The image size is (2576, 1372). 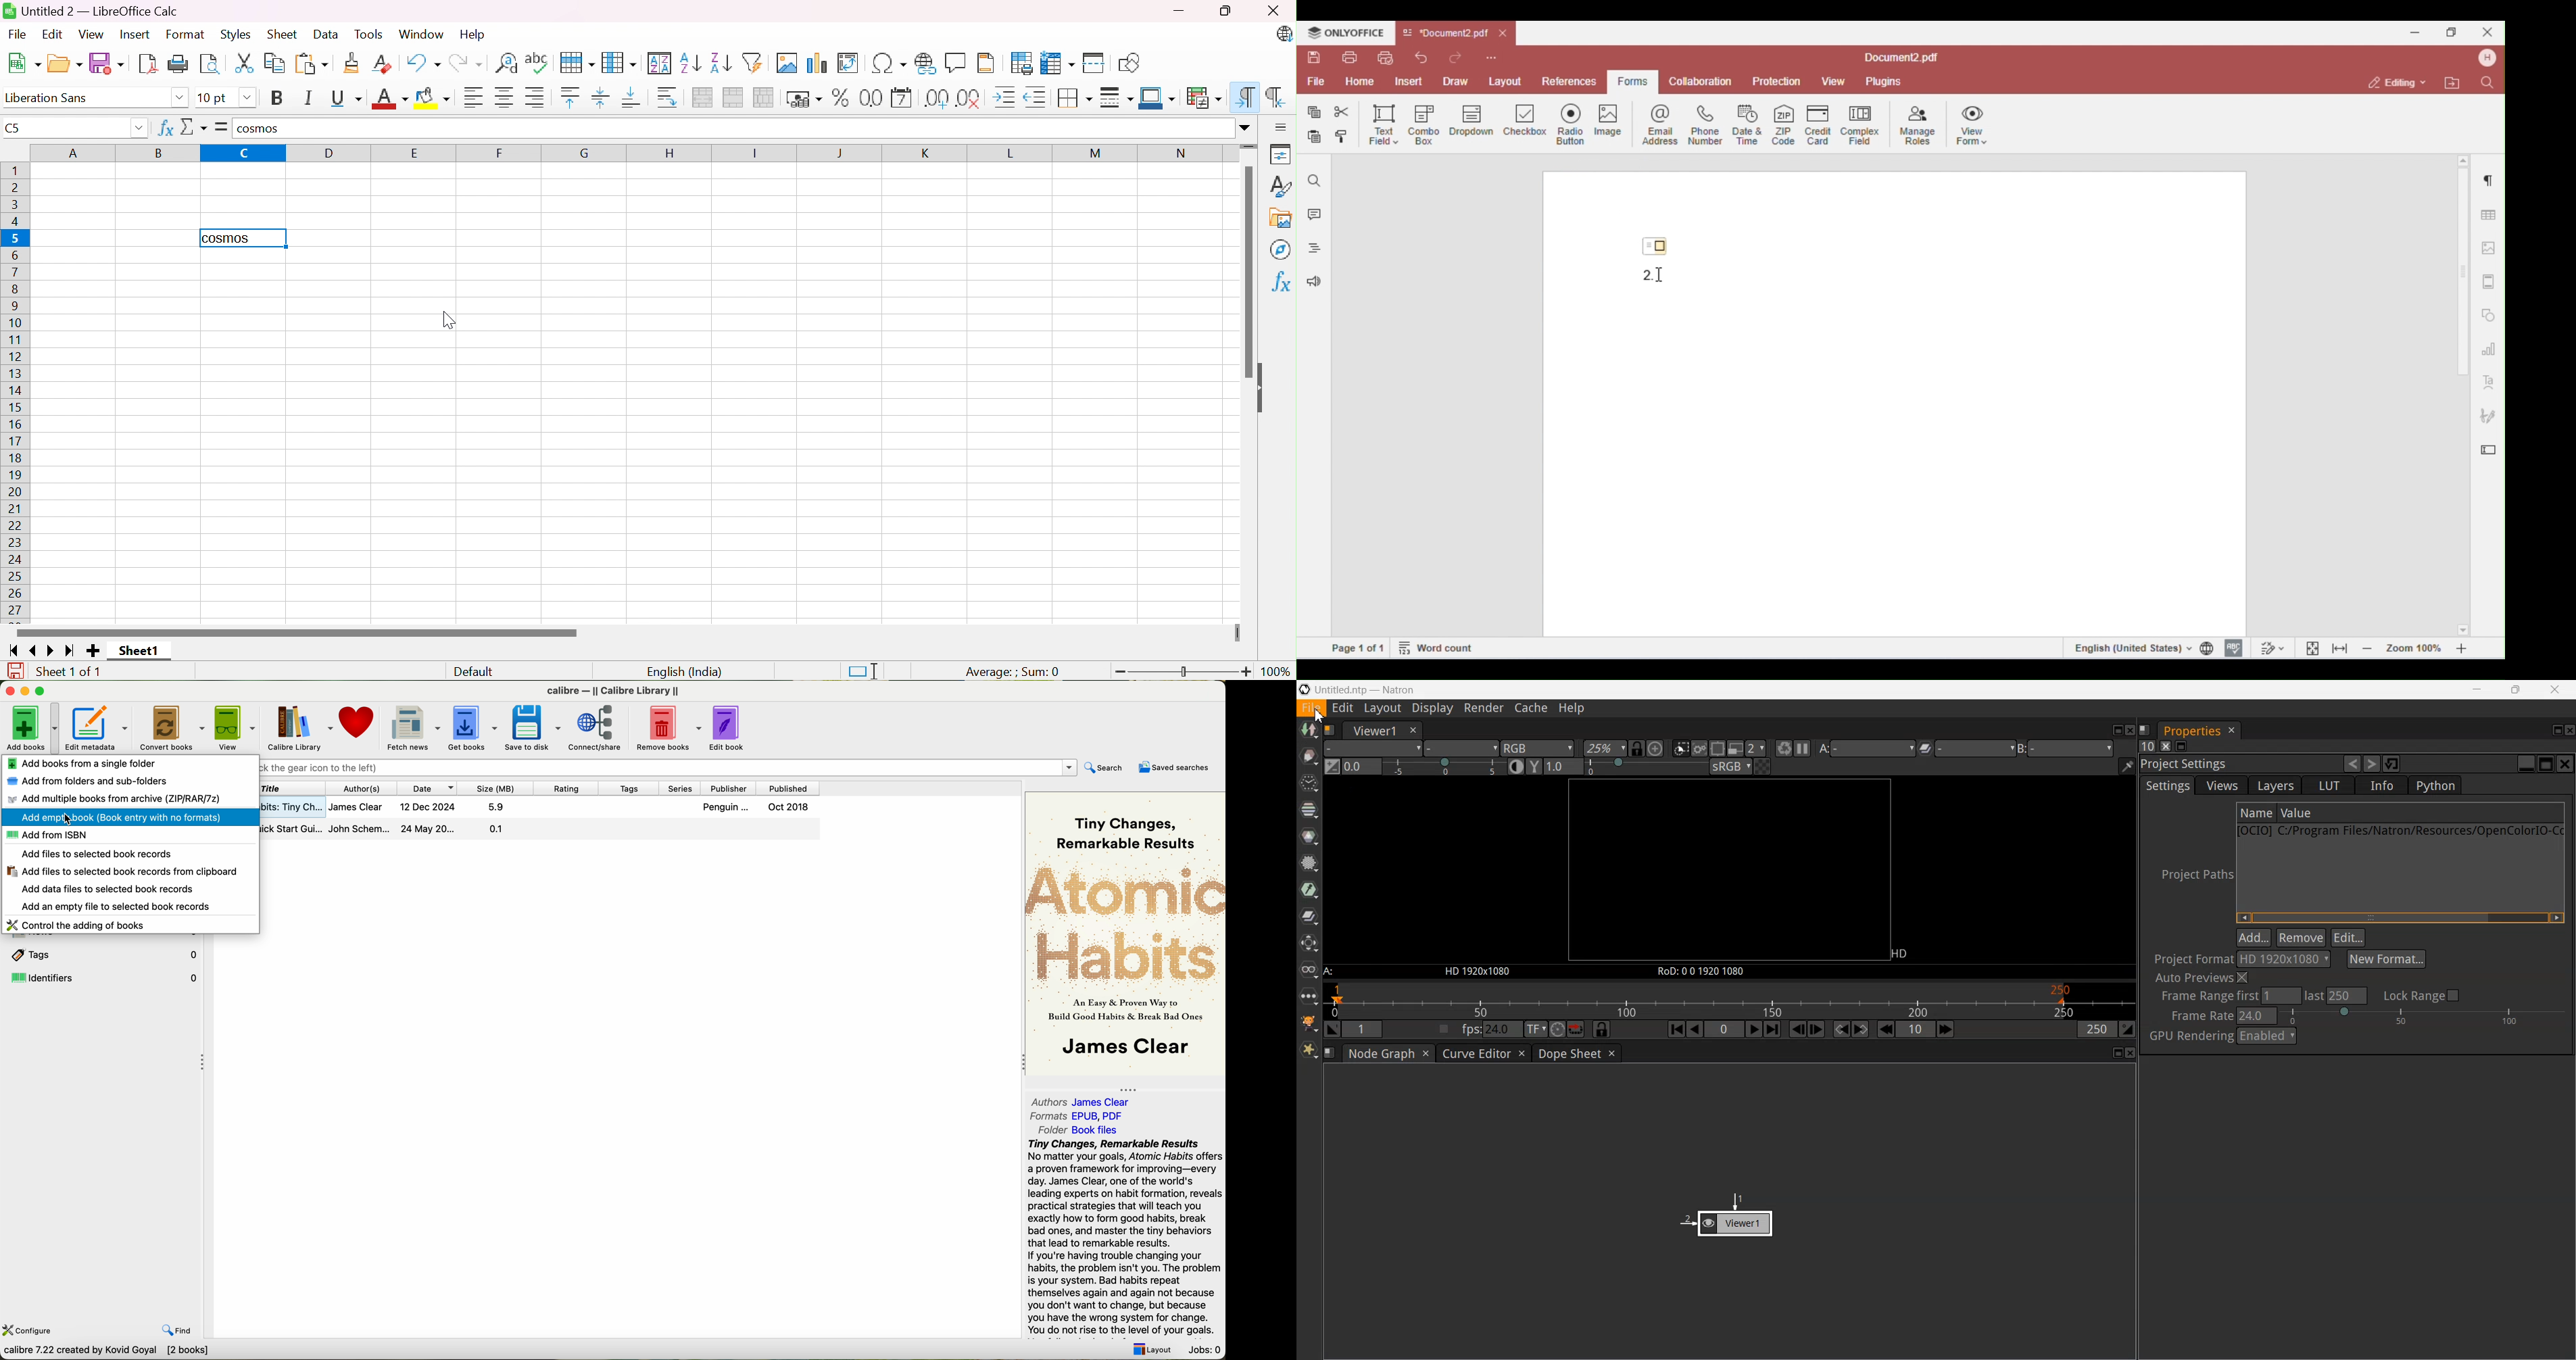 What do you see at coordinates (1919, 126) in the screenshot?
I see `manage roles` at bounding box center [1919, 126].